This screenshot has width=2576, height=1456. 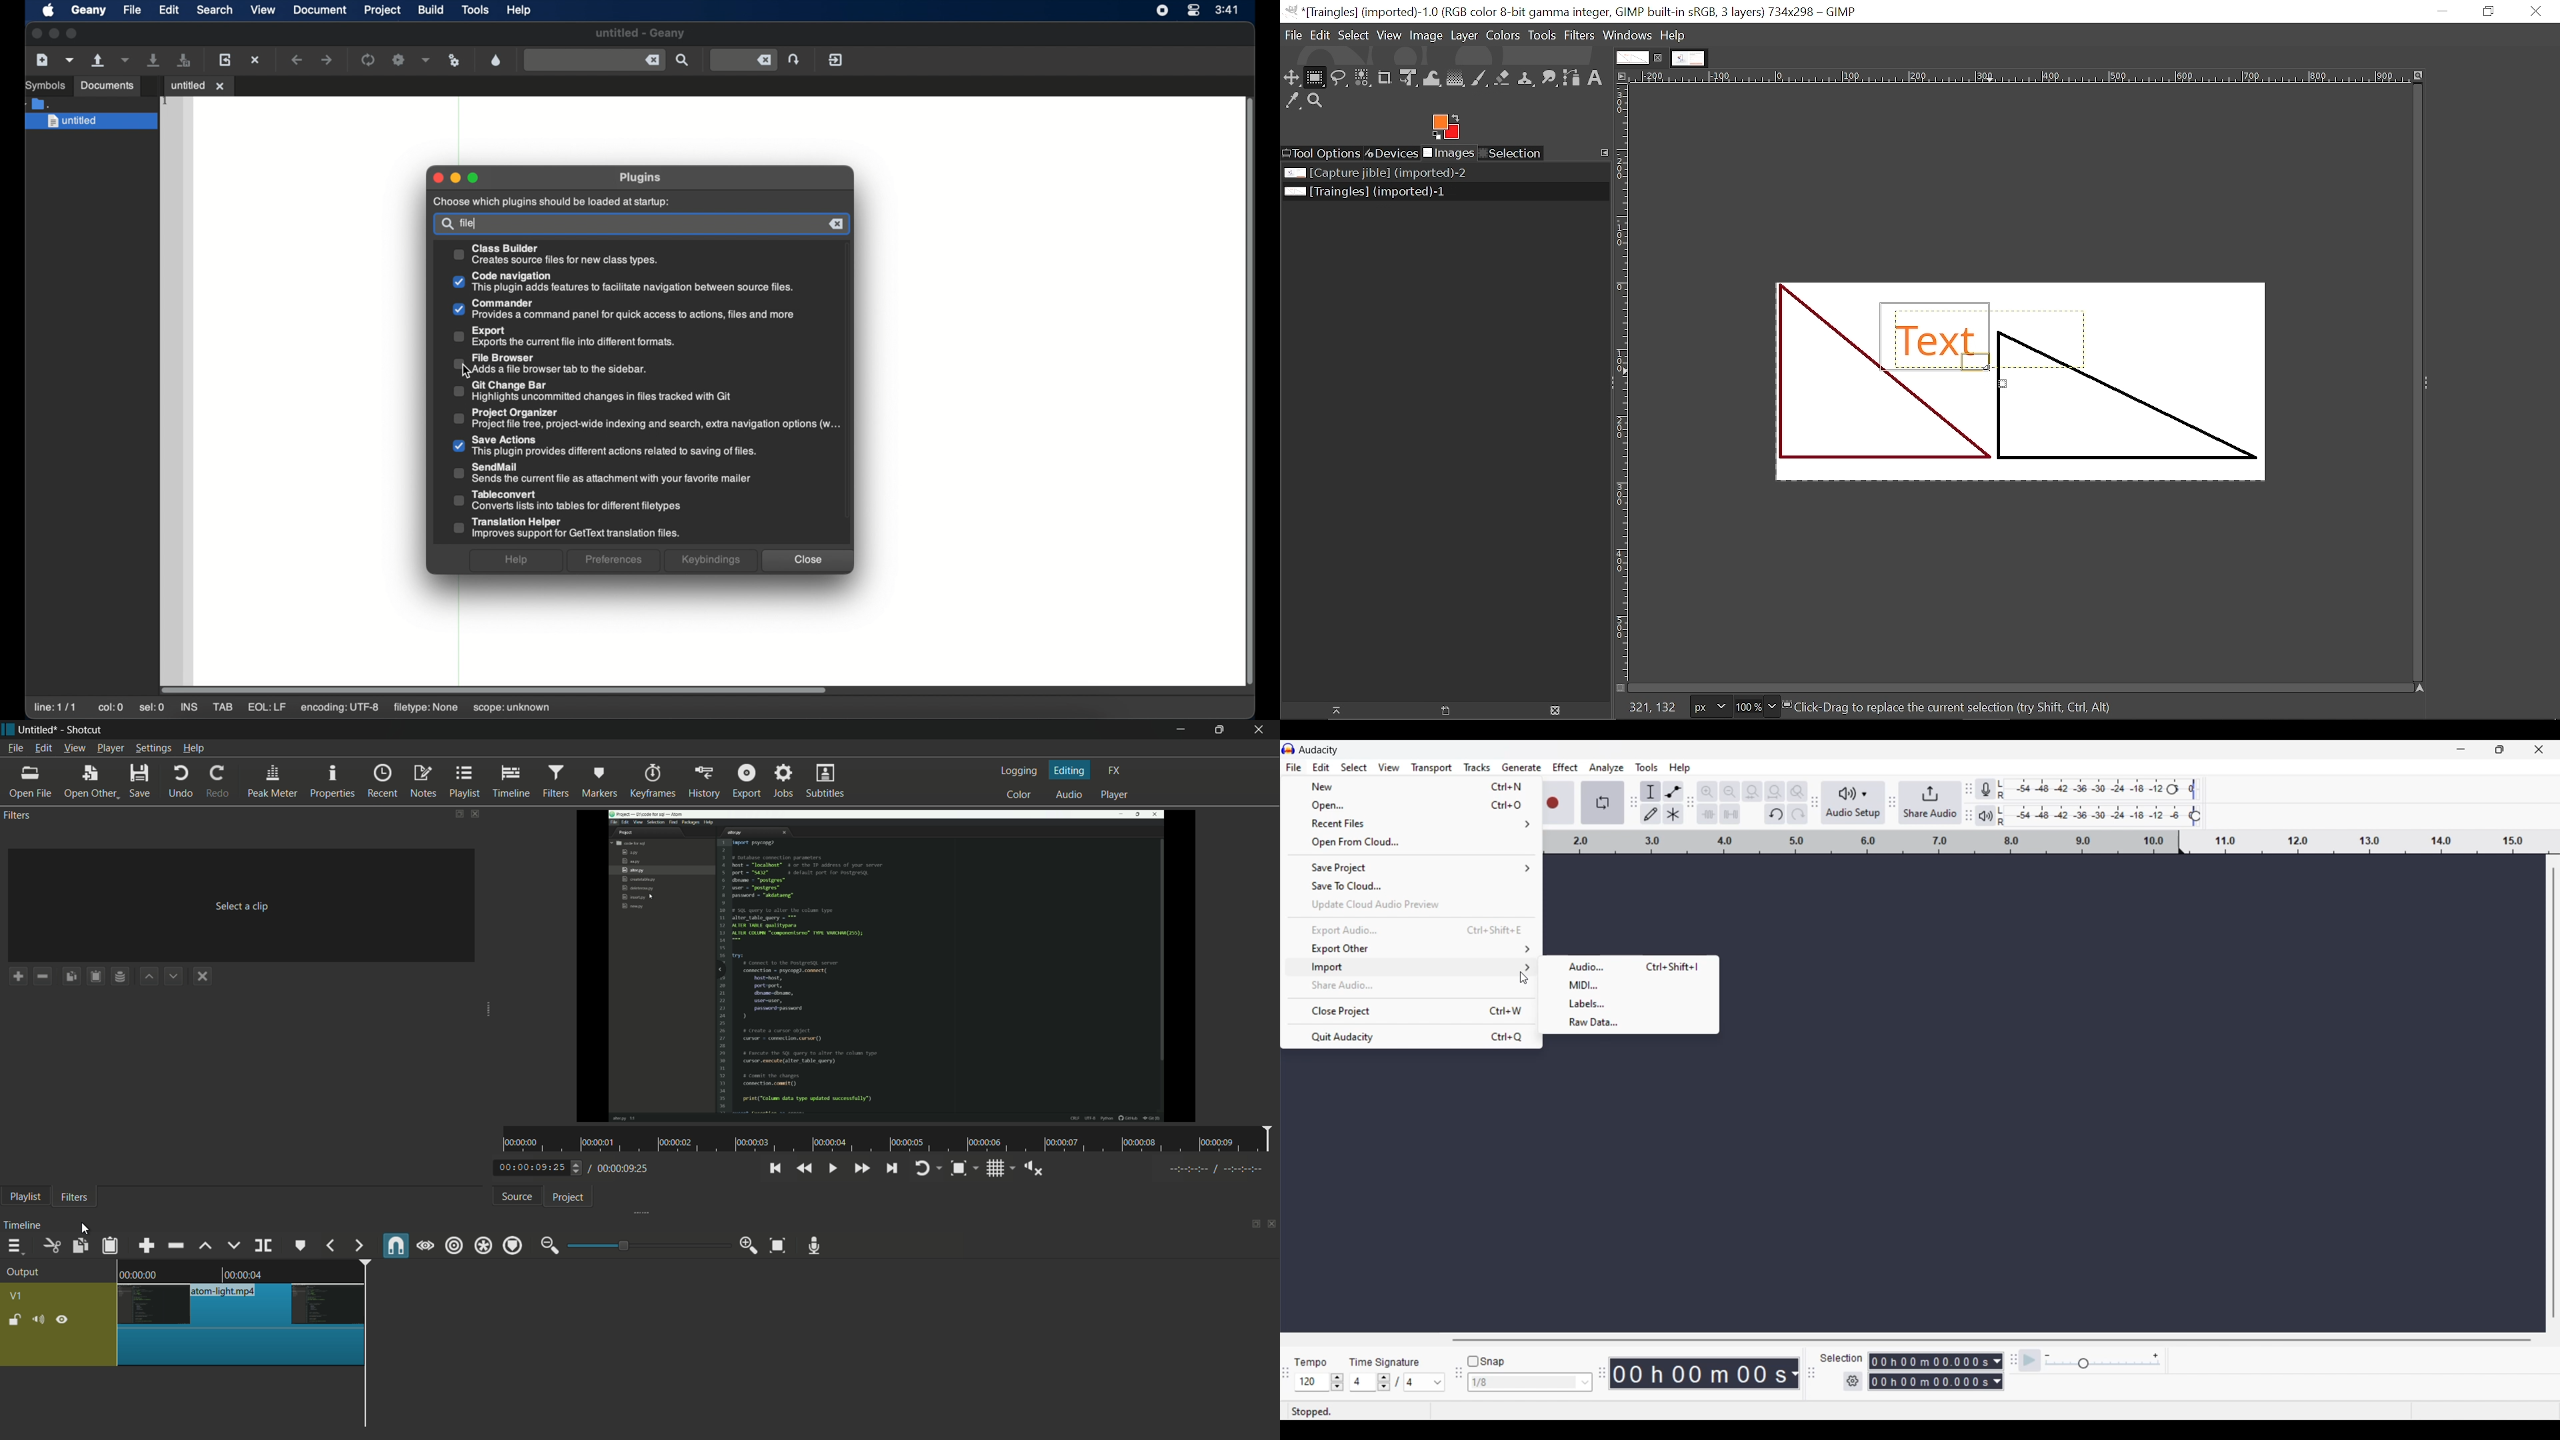 I want to click on logging, so click(x=1021, y=771).